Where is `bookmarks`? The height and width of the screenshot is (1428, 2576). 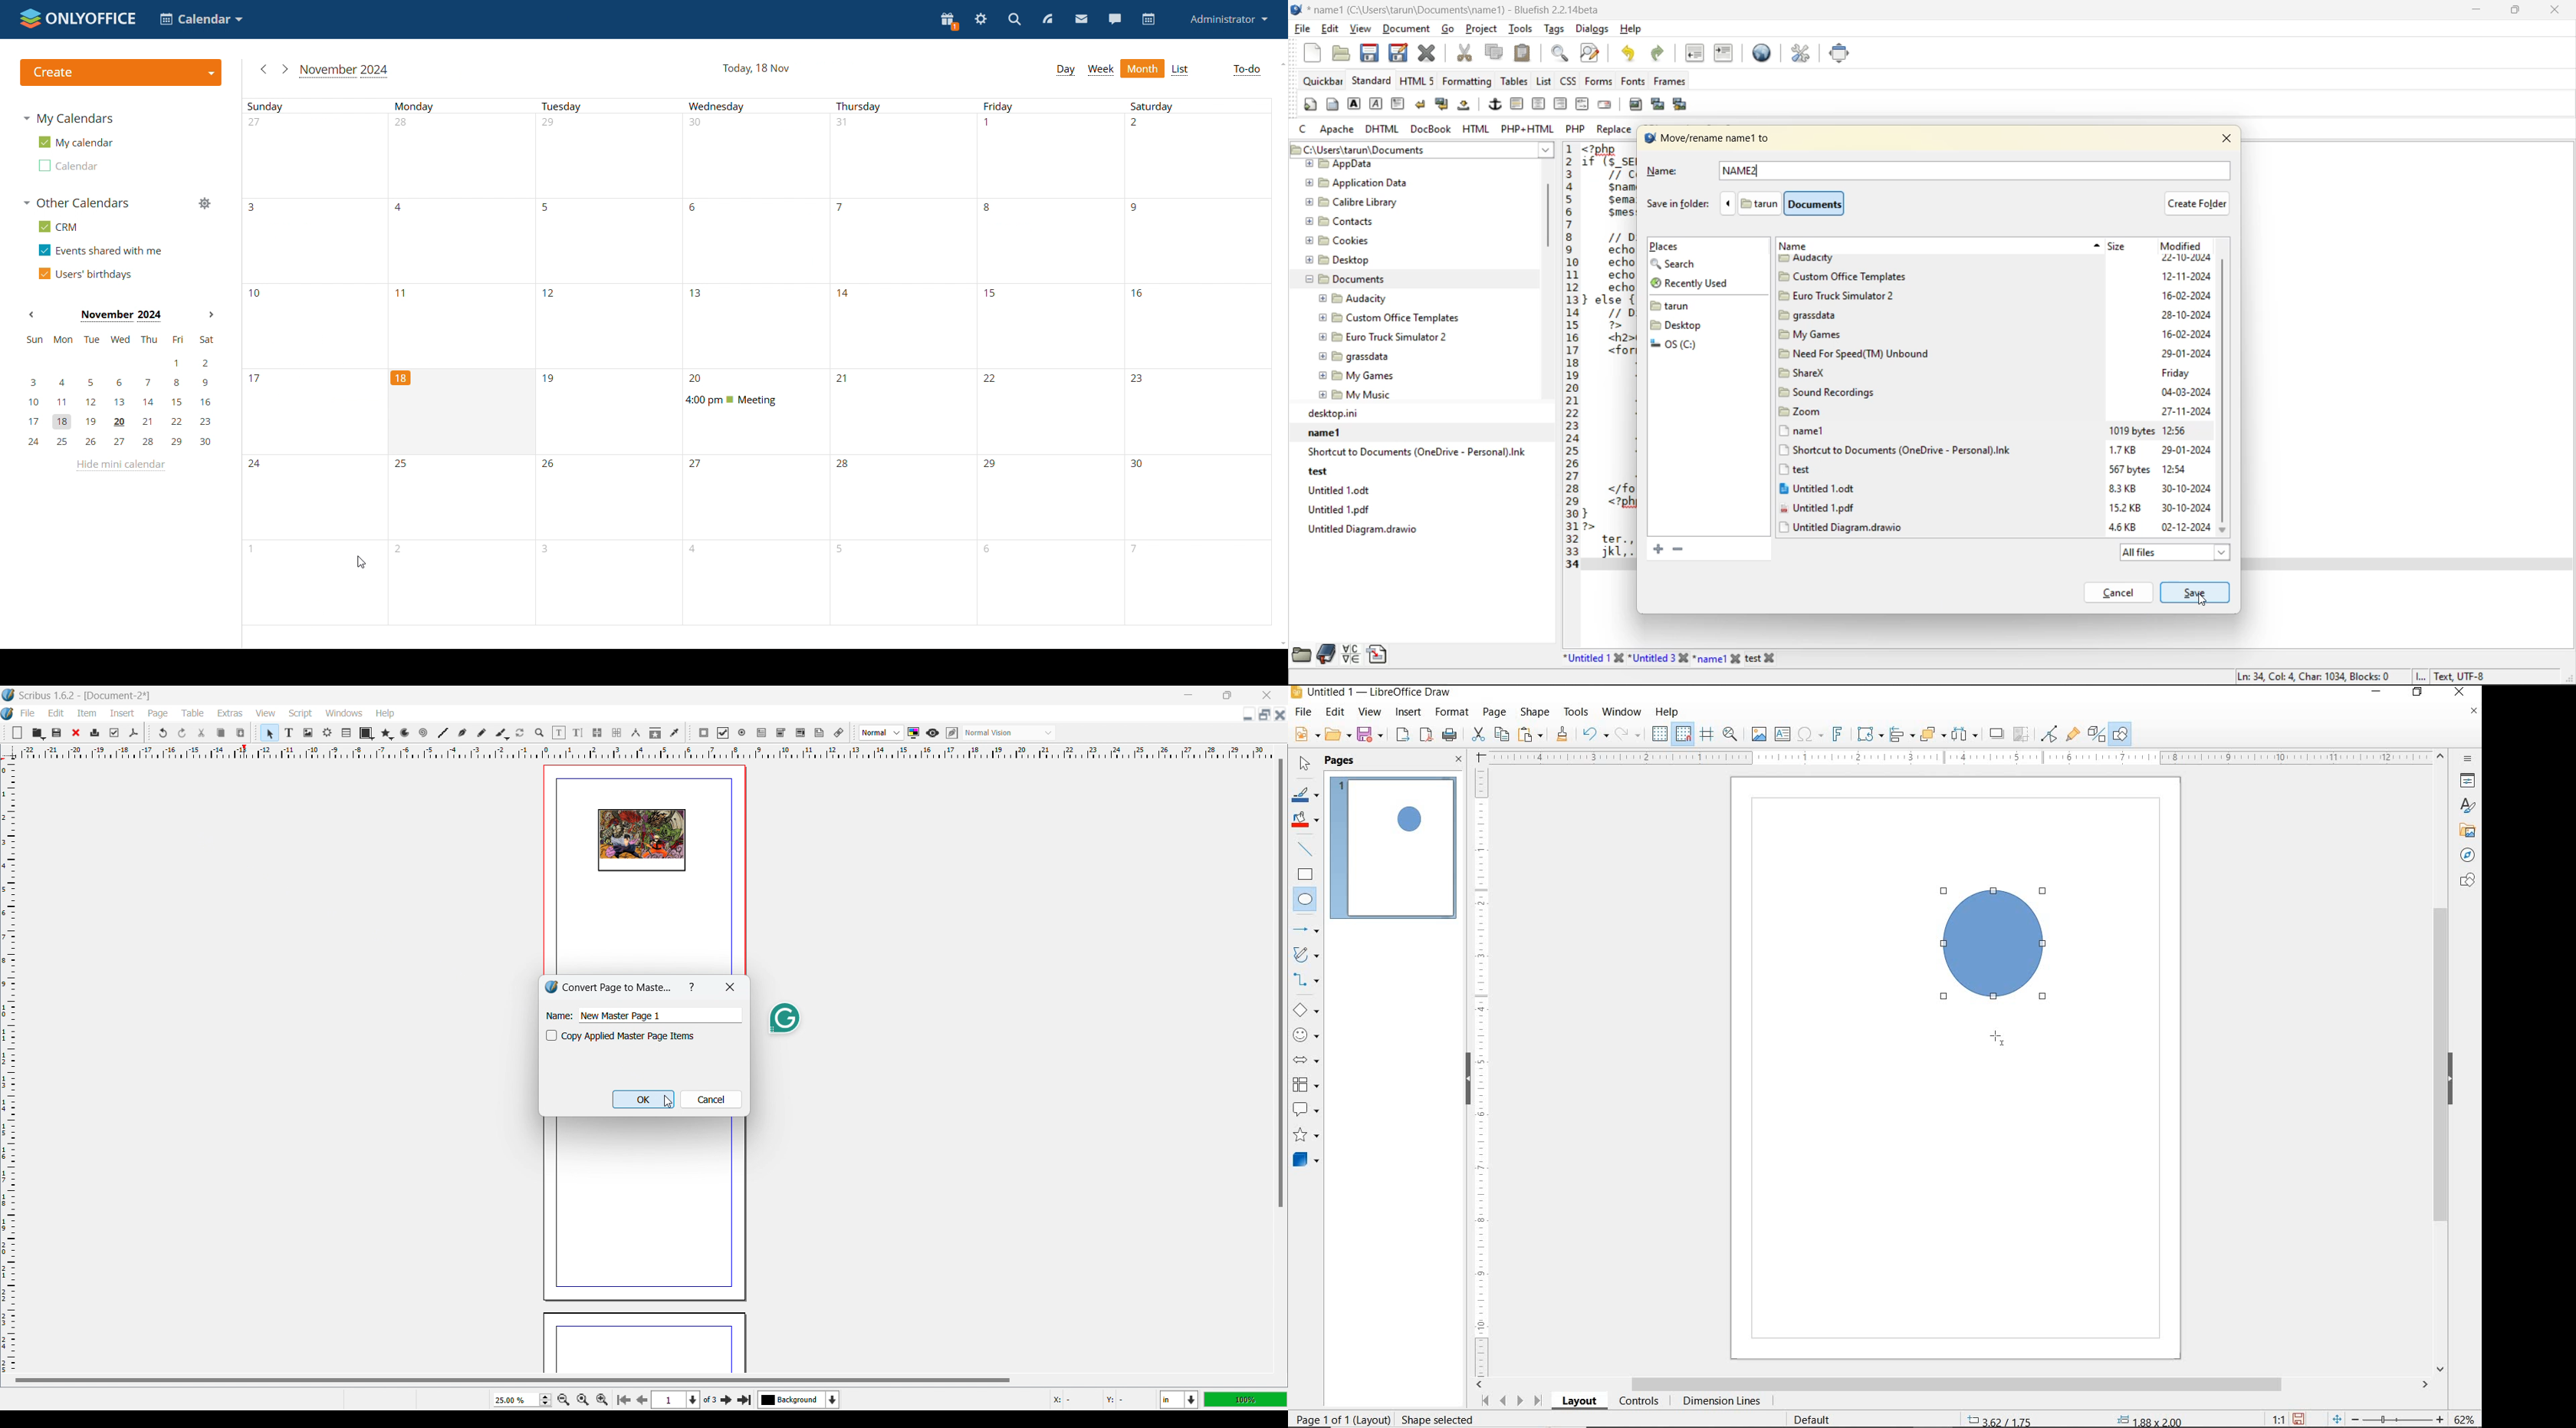
bookmarks is located at coordinates (1327, 654).